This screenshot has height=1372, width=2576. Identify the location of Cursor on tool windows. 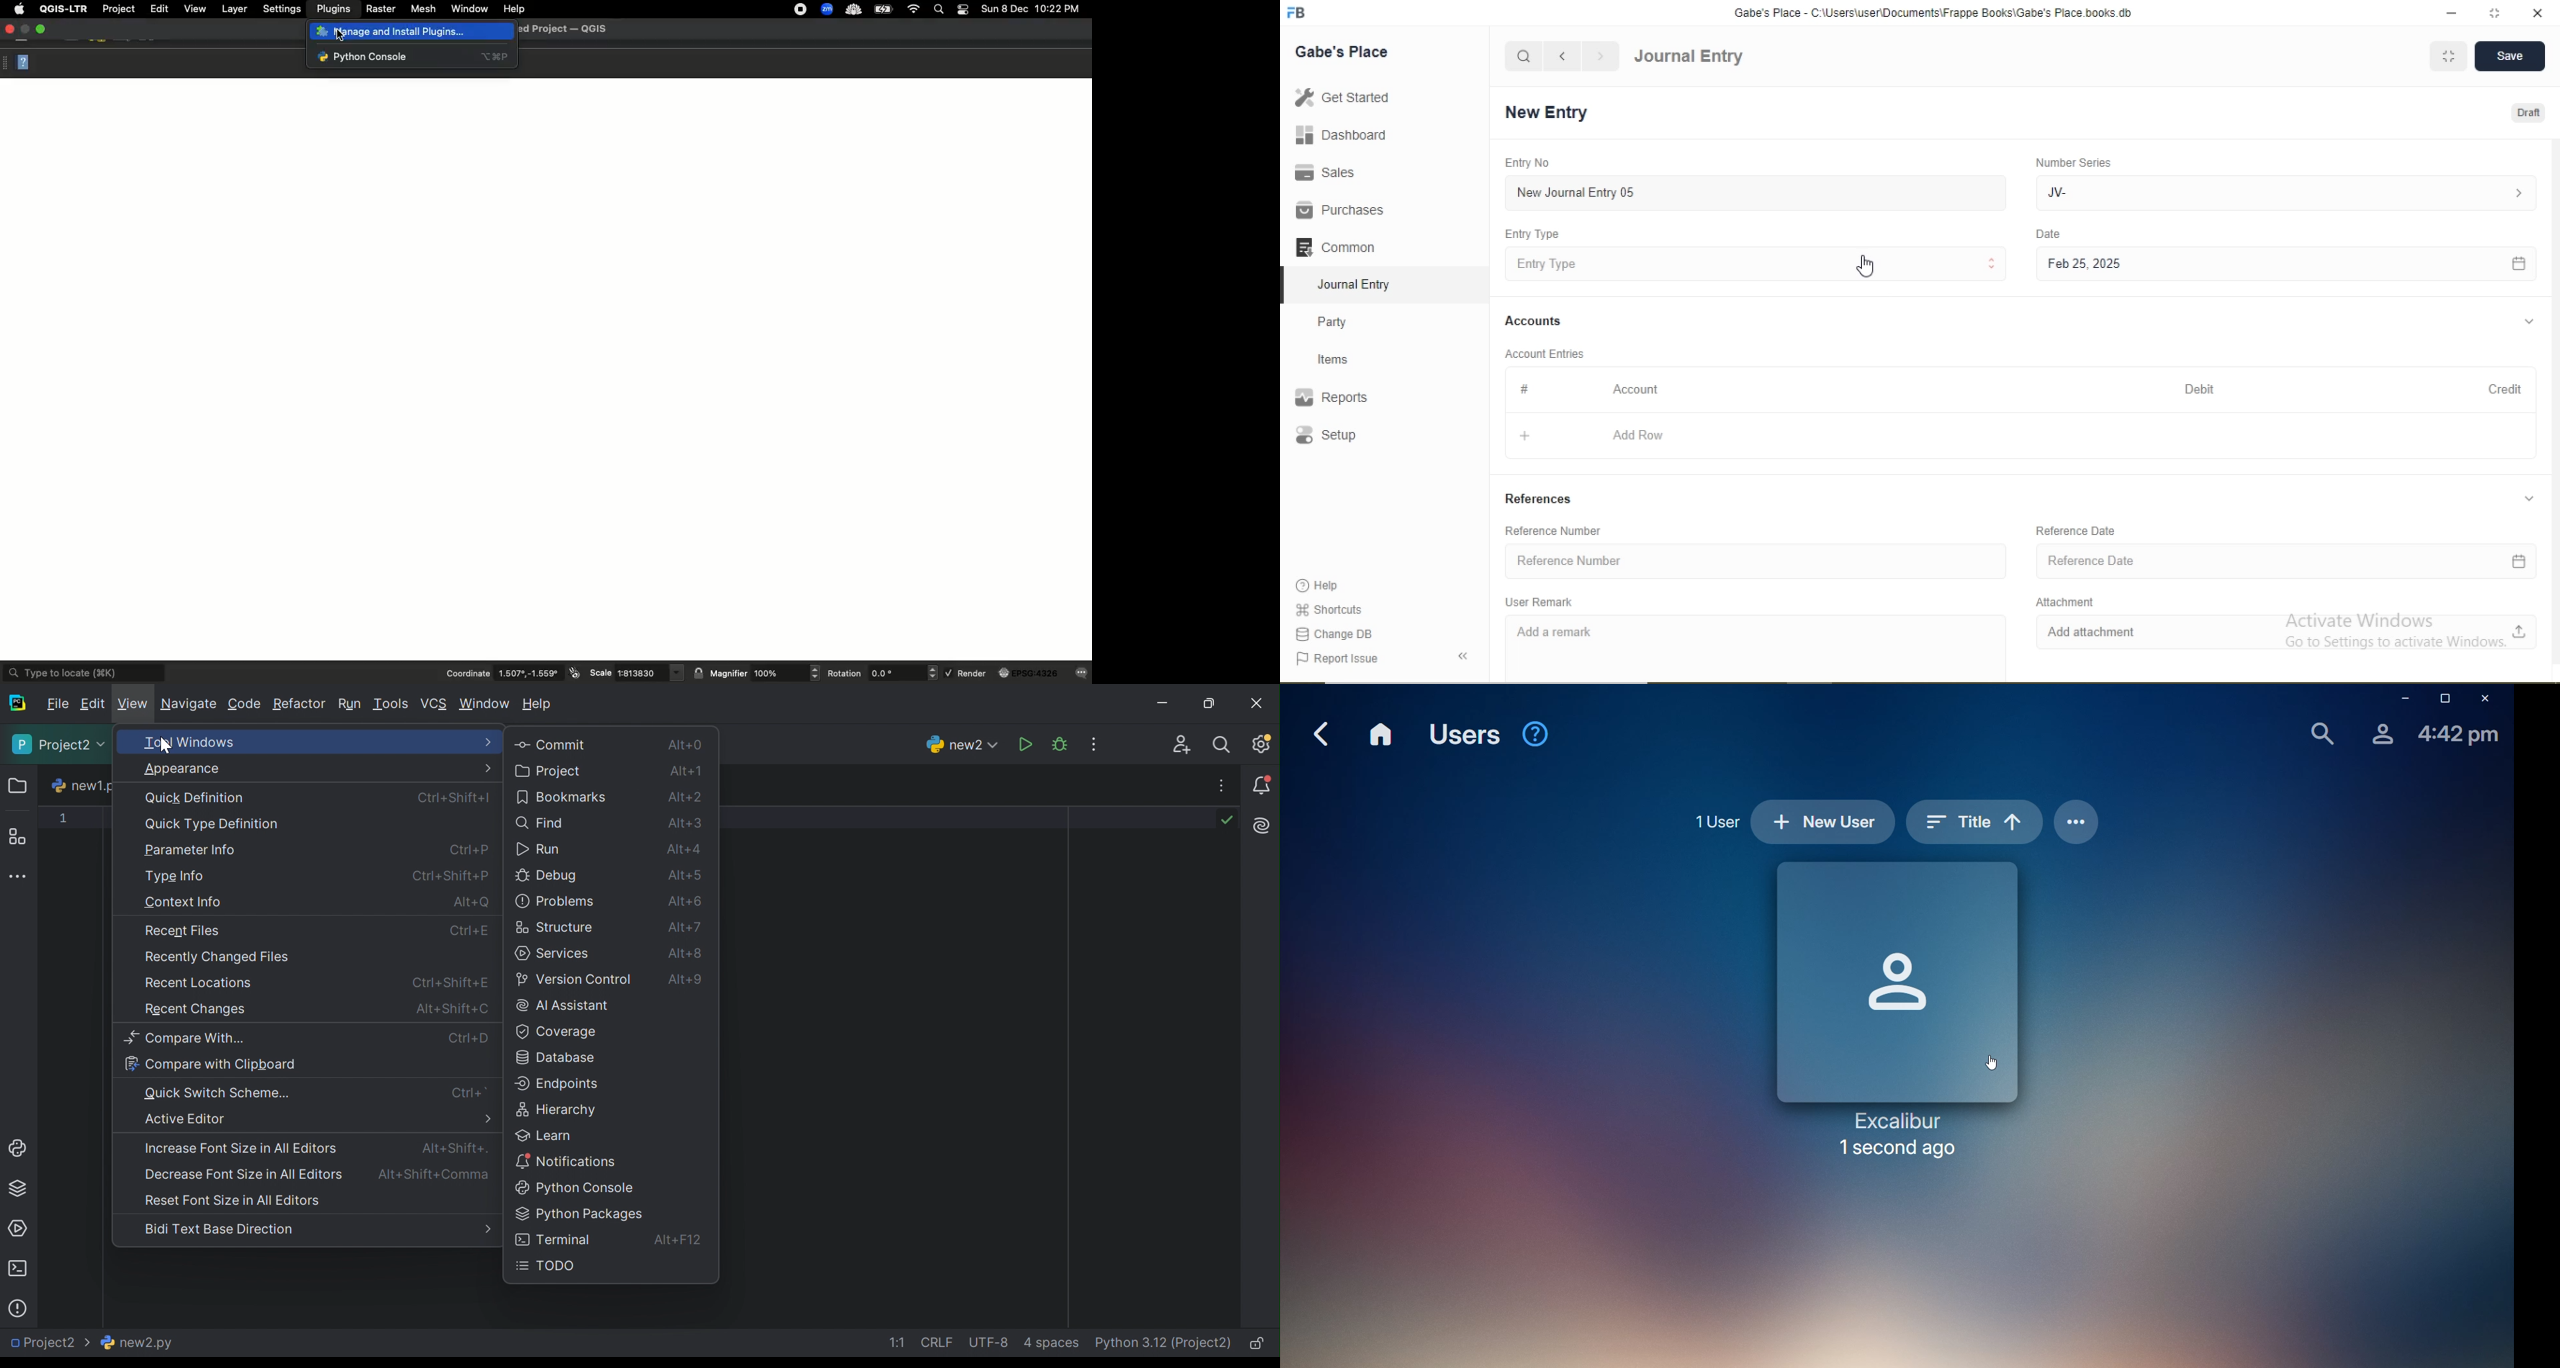
(166, 747).